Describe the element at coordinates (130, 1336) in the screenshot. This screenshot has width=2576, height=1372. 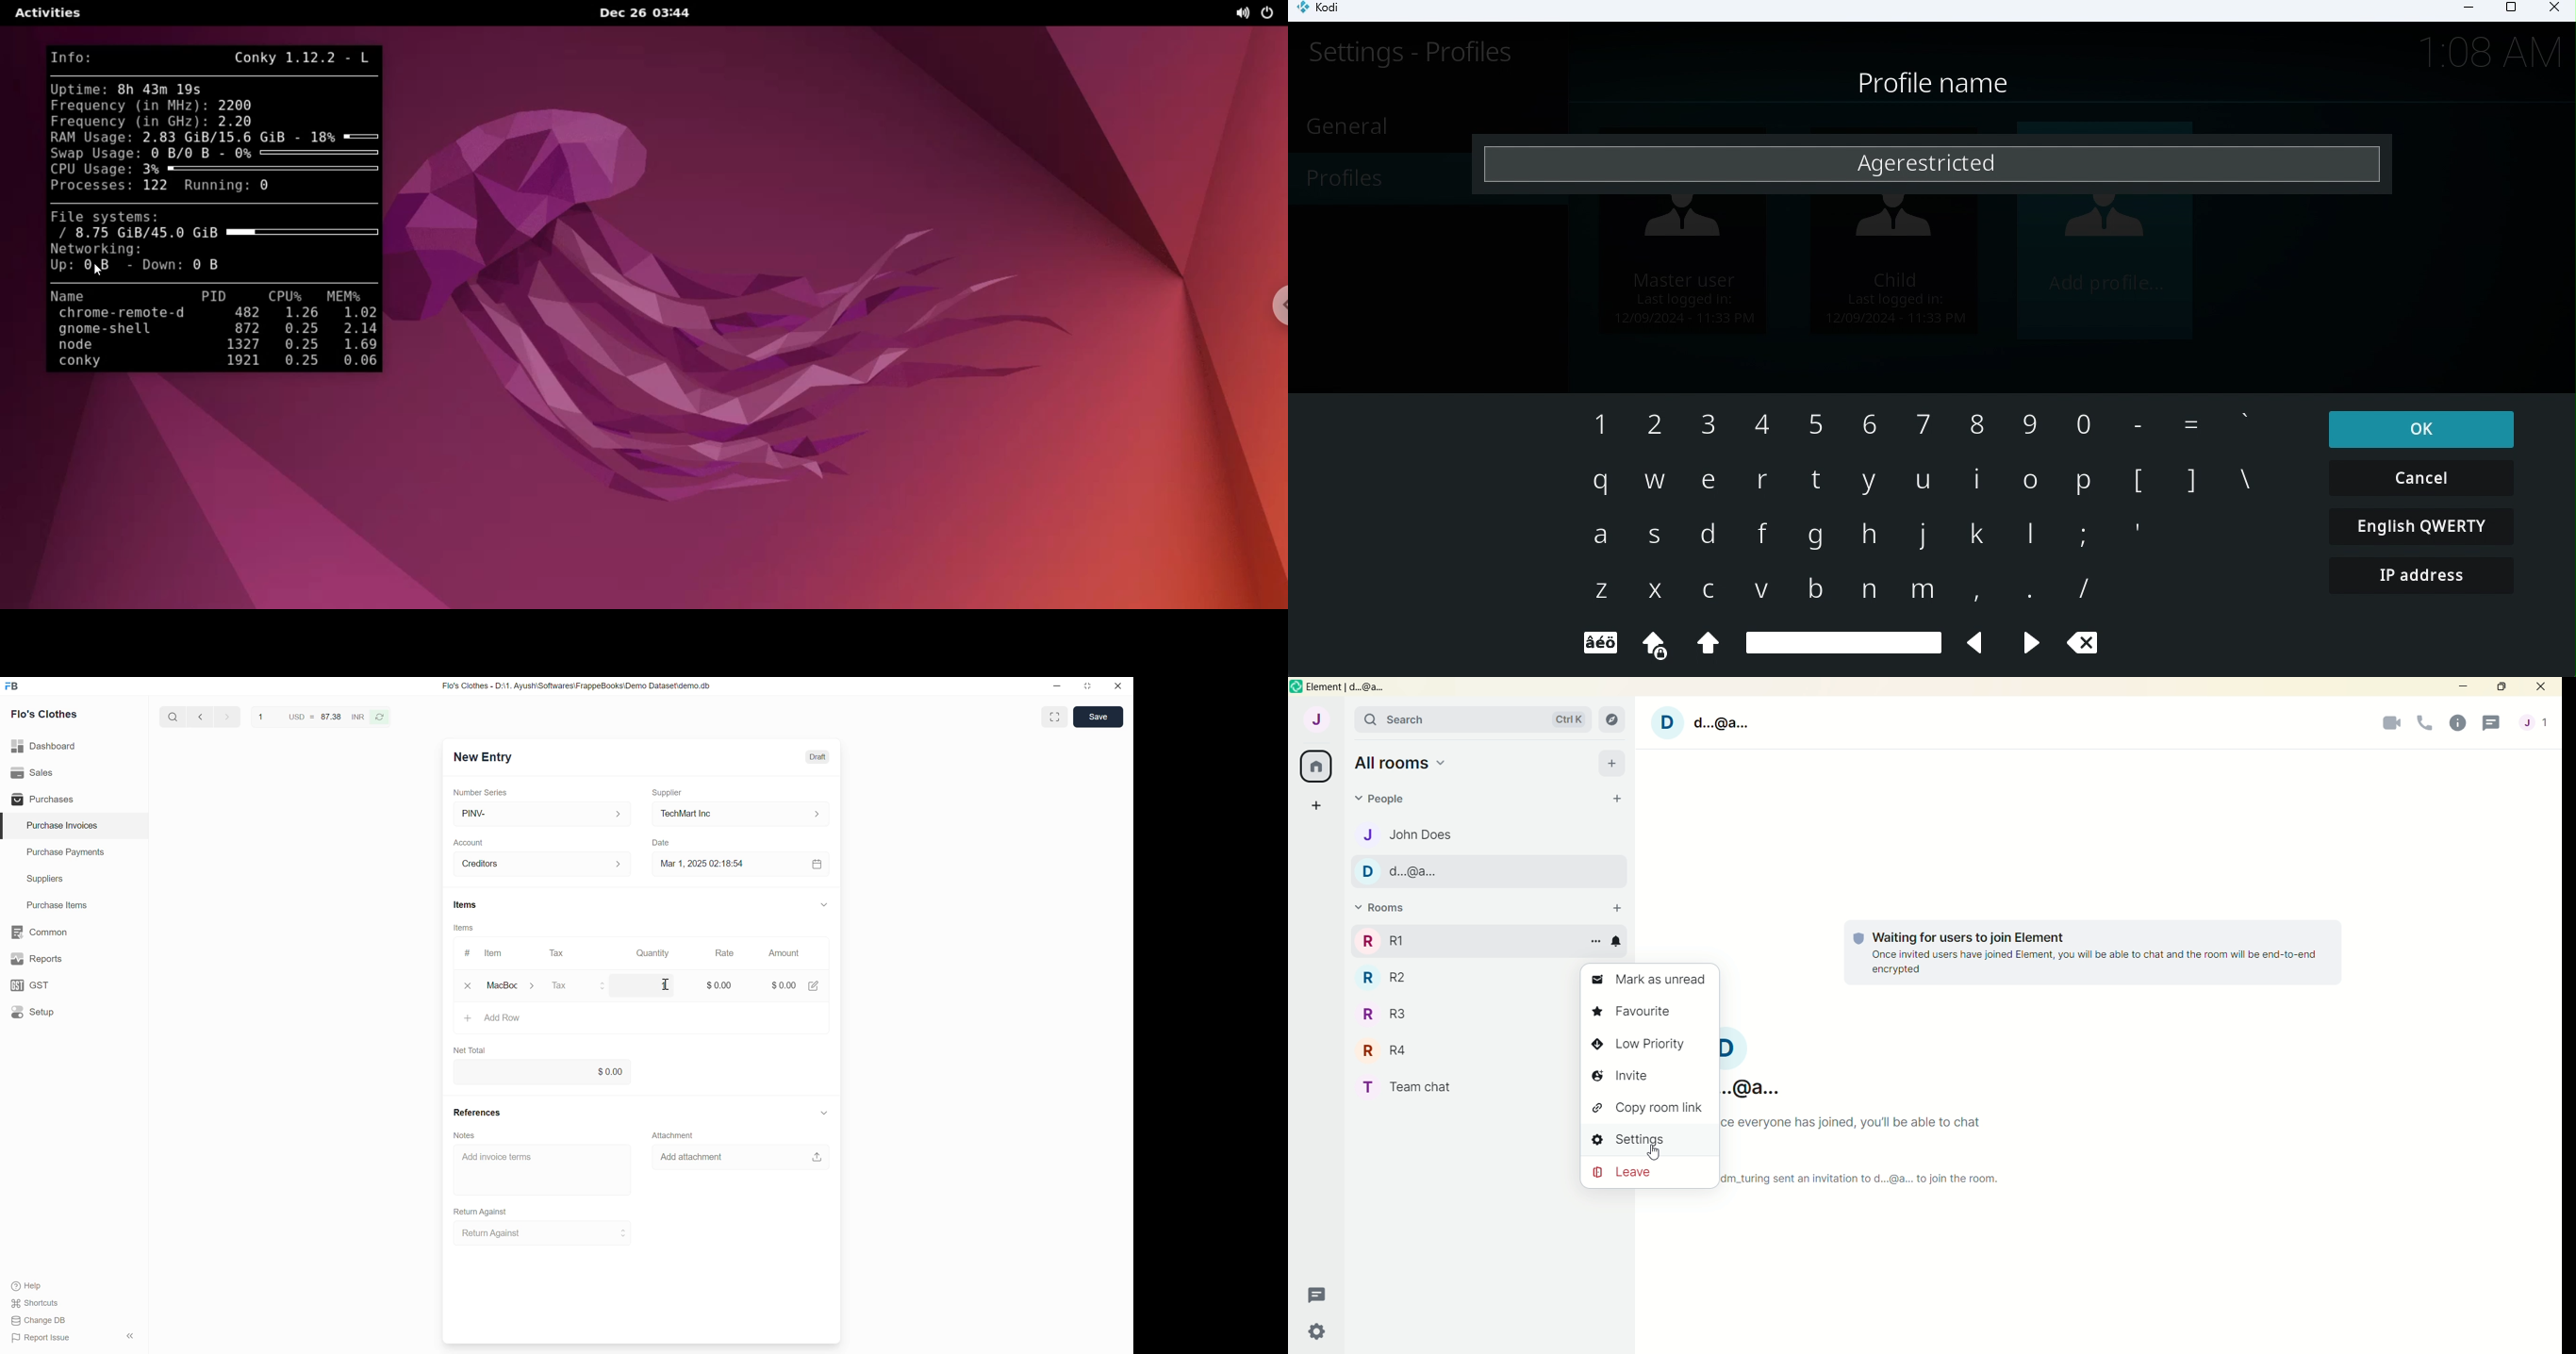
I see `Collapse` at that location.